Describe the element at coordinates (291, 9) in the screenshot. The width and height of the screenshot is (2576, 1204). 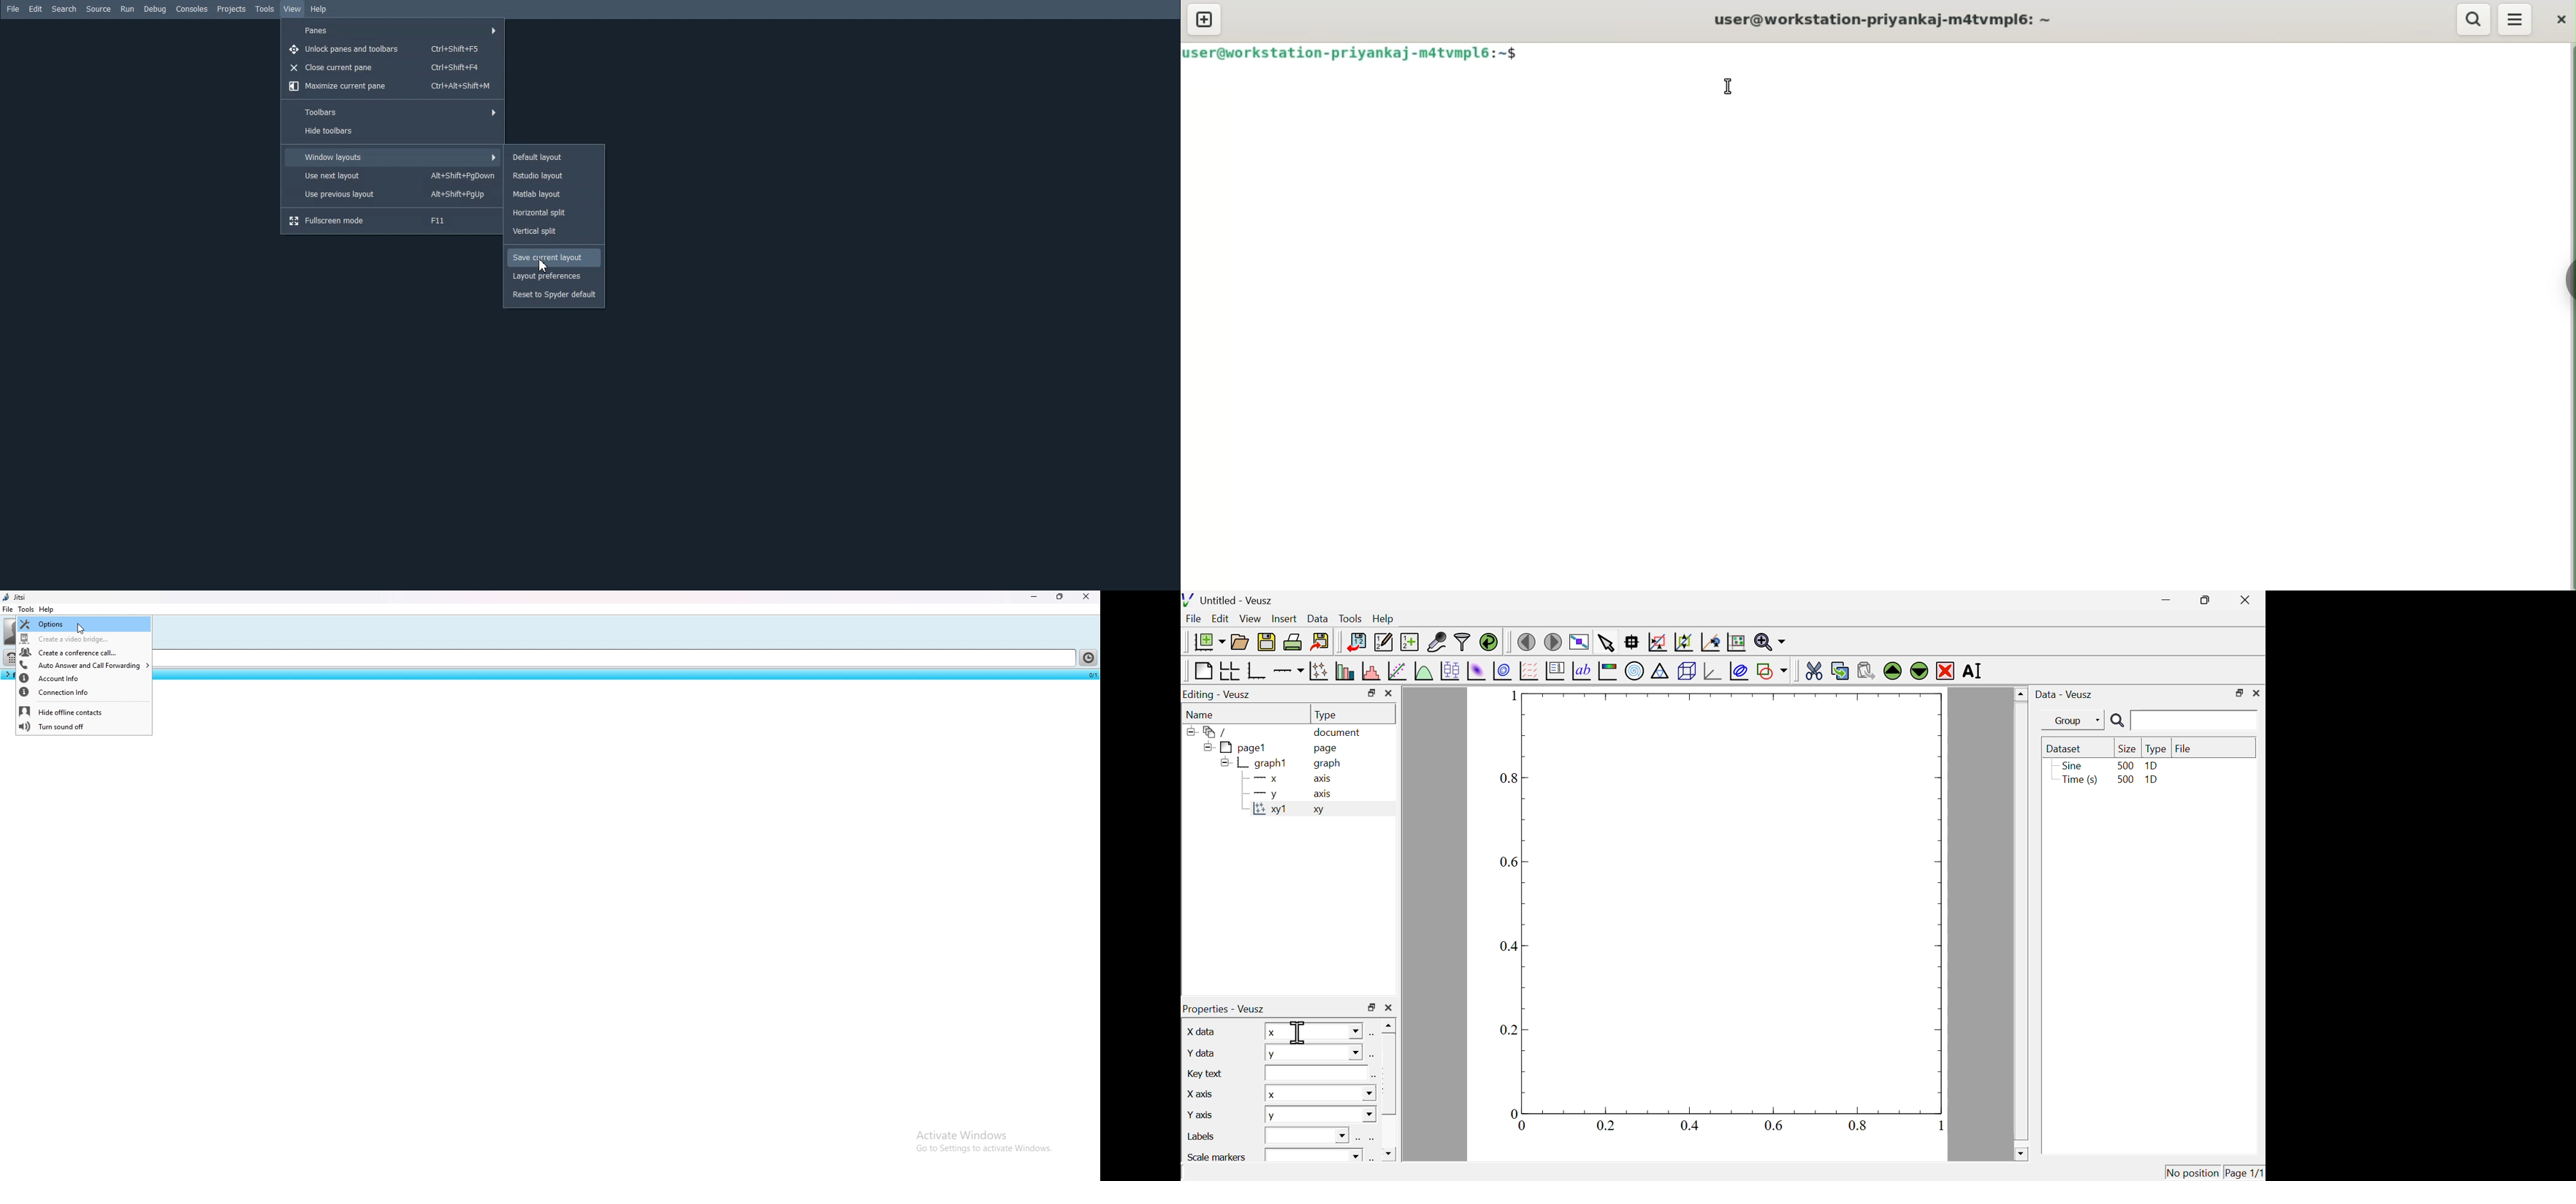
I see `View` at that location.